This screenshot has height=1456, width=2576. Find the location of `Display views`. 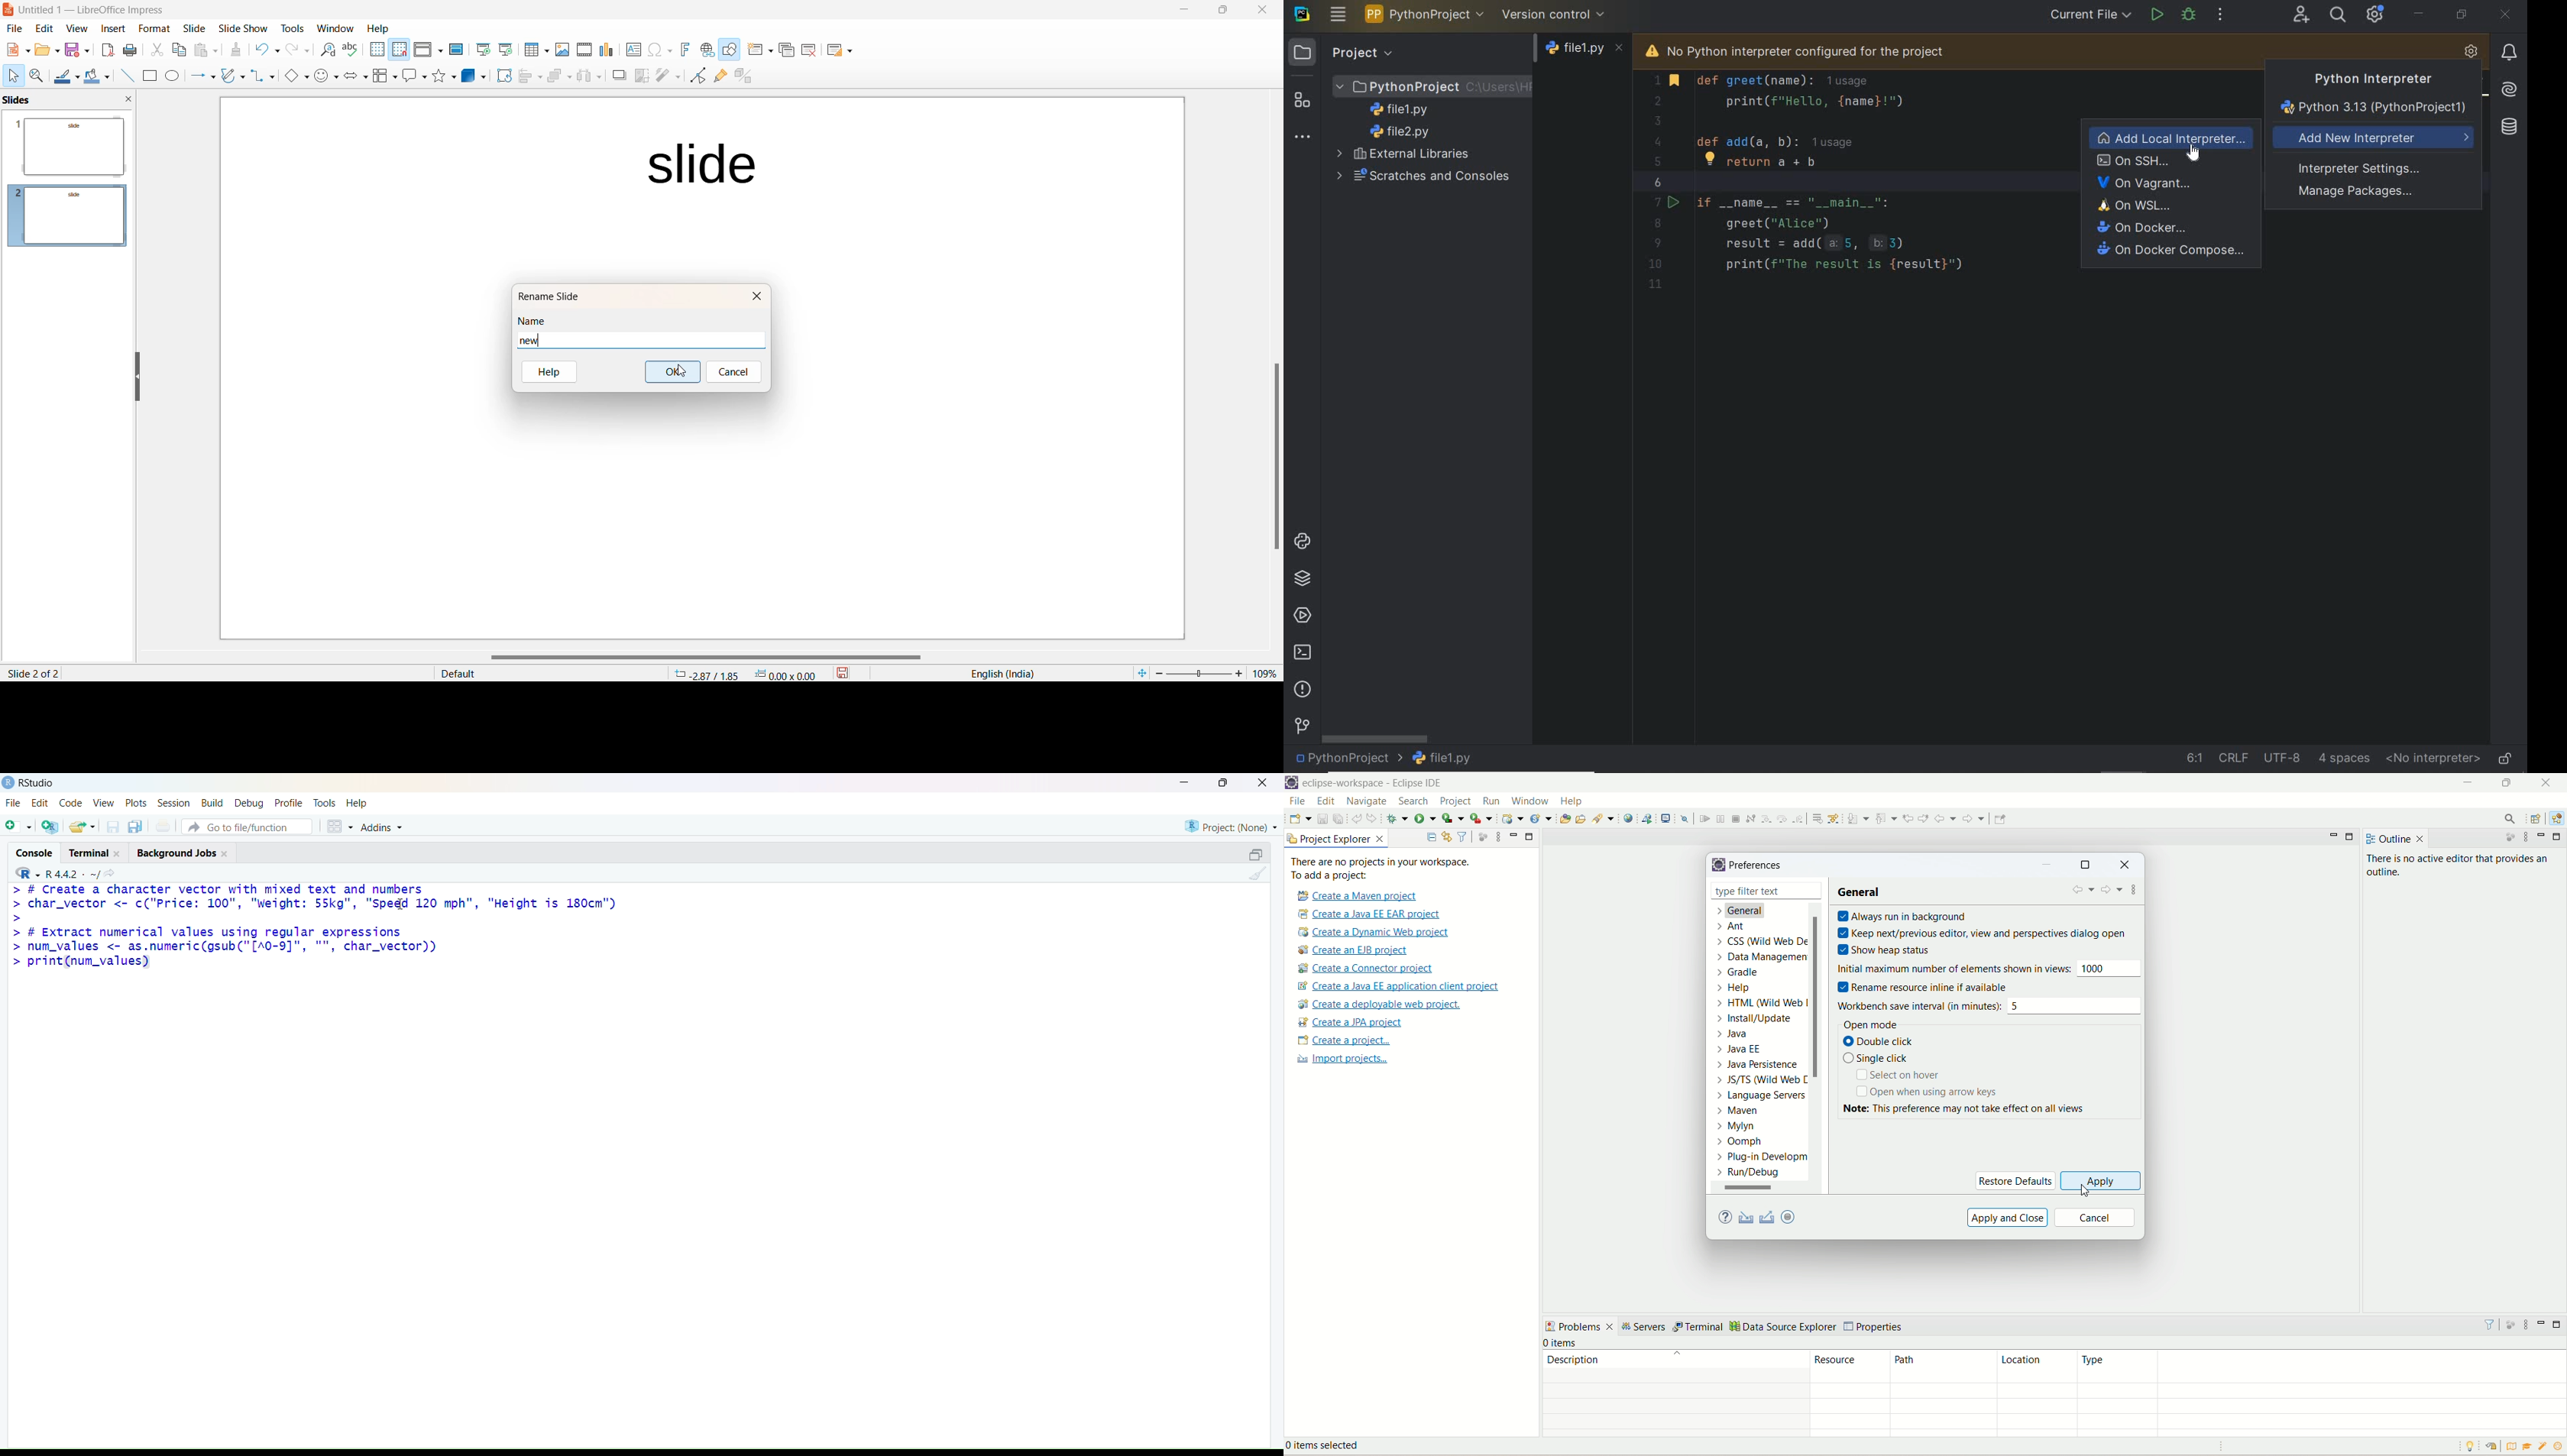

Display views is located at coordinates (428, 48).